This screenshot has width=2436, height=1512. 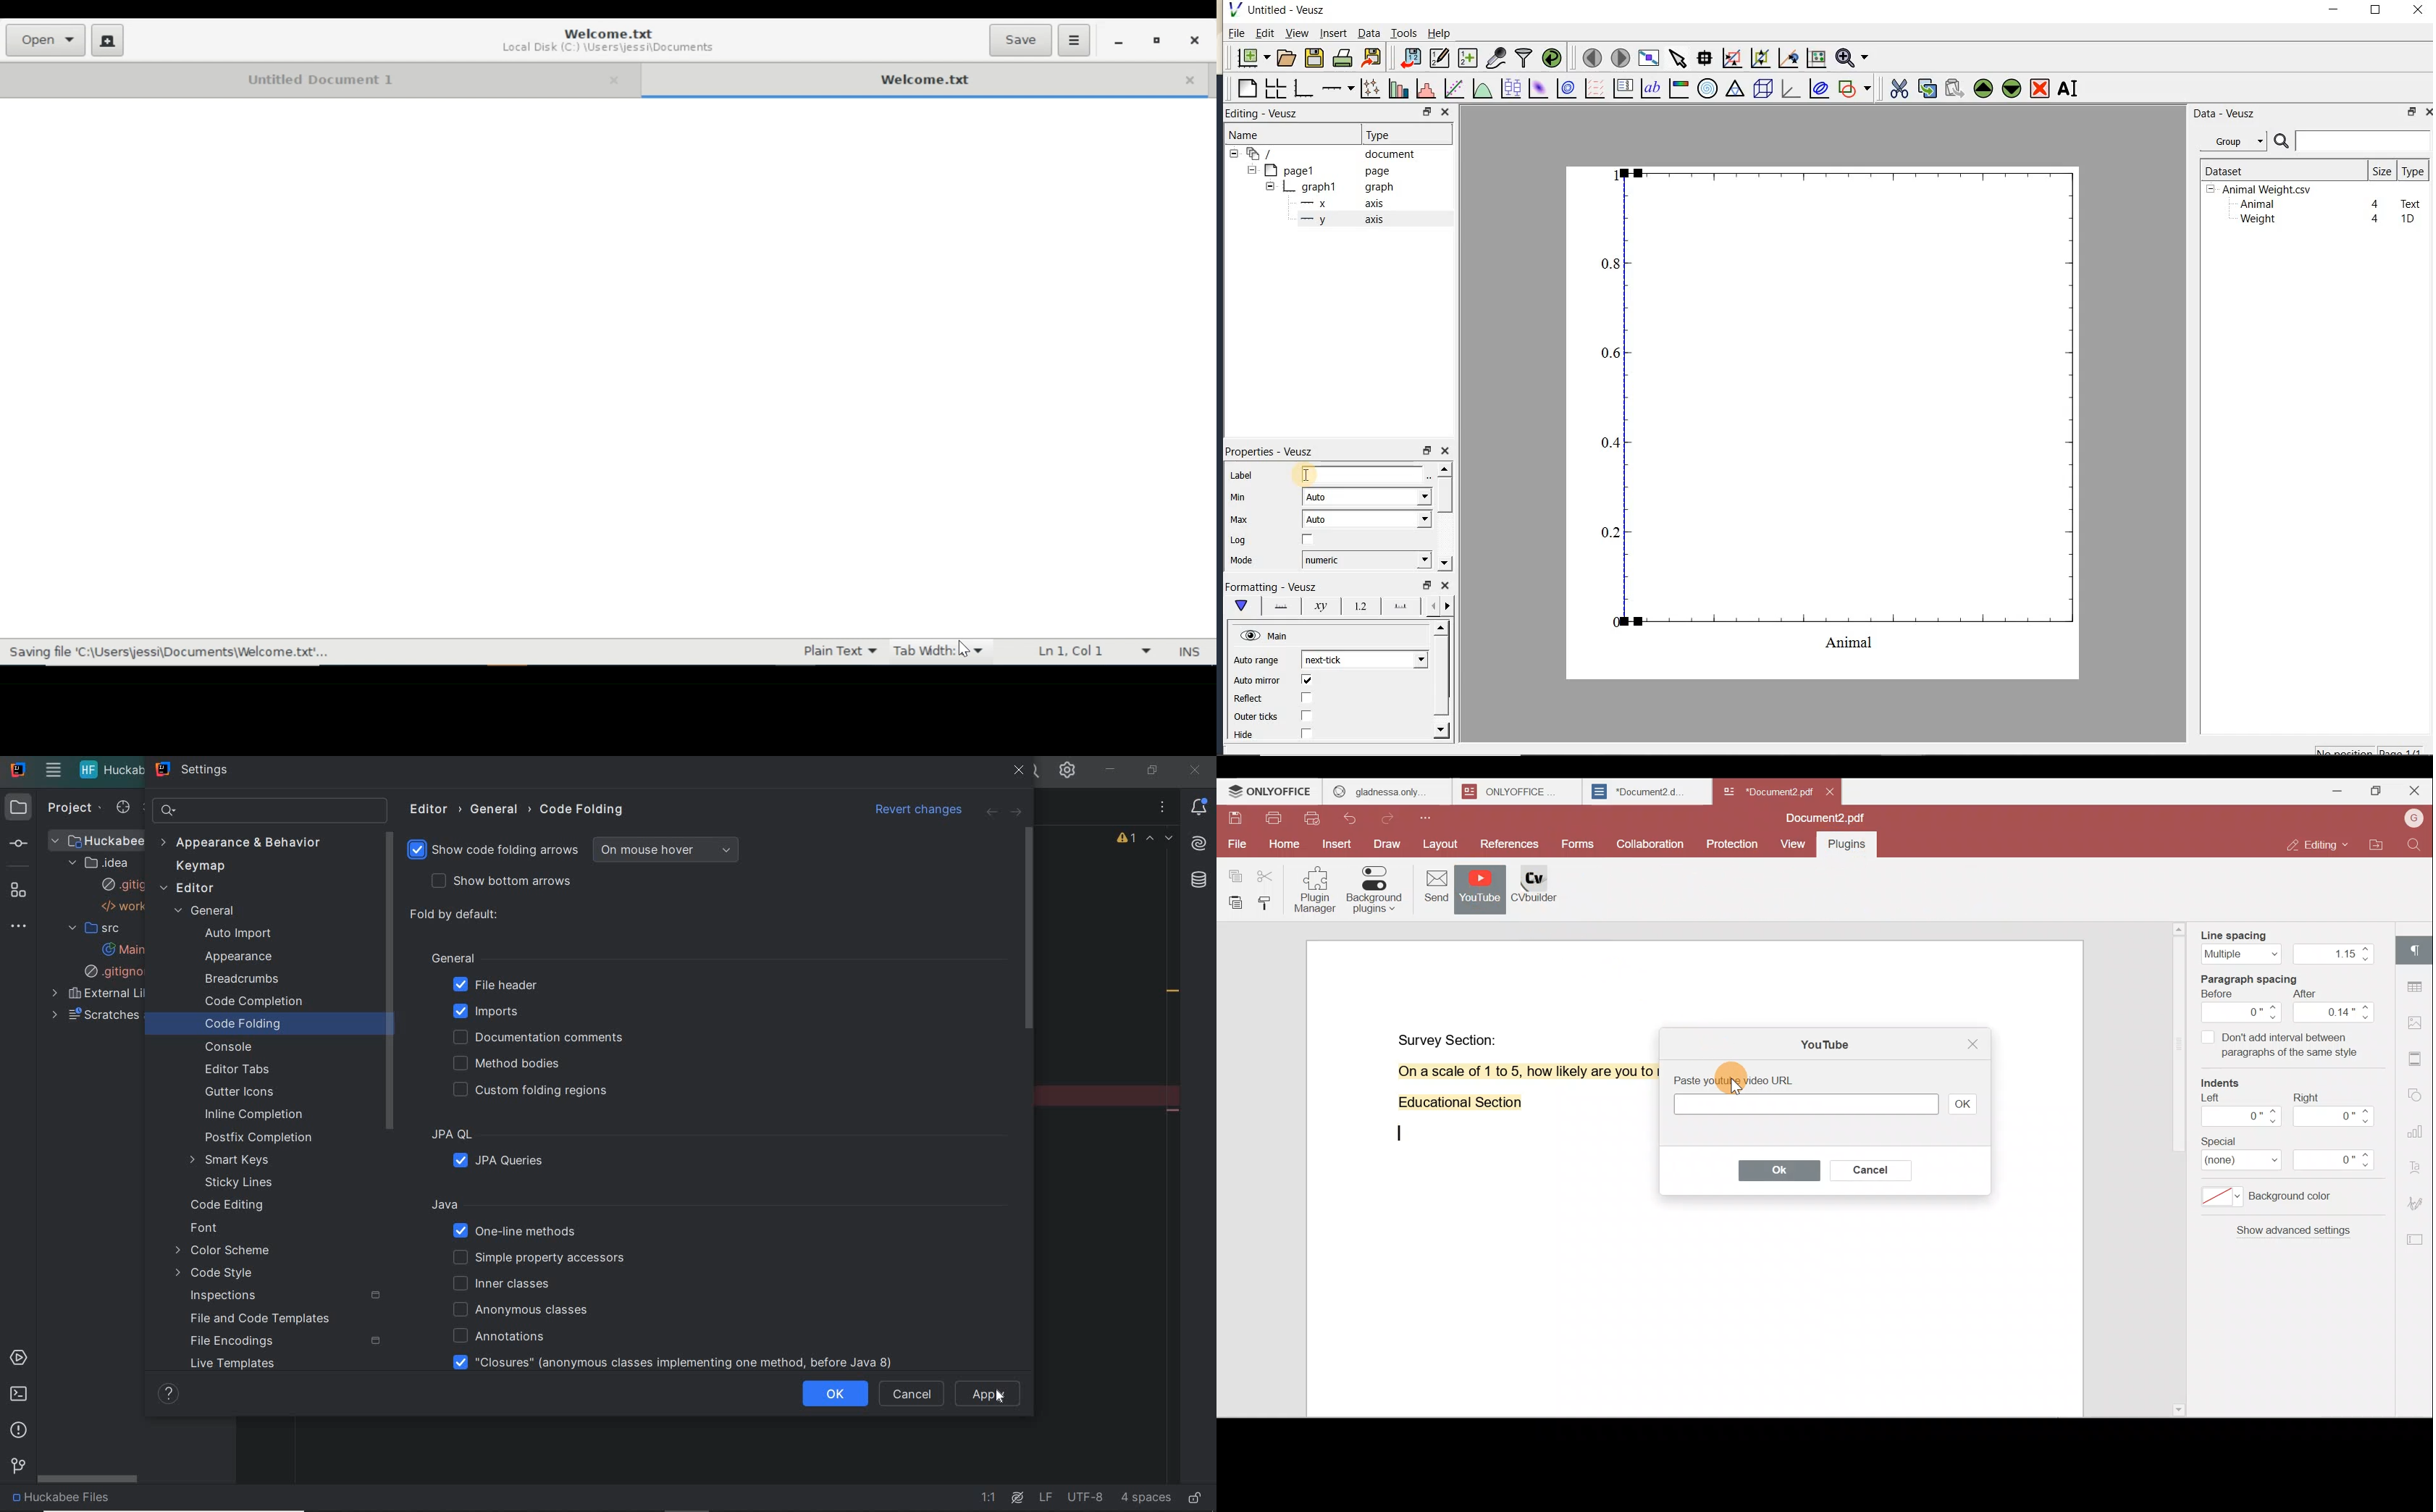 What do you see at coordinates (46, 41) in the screenshot?
I see `Open` at bounding box center [46, 41].